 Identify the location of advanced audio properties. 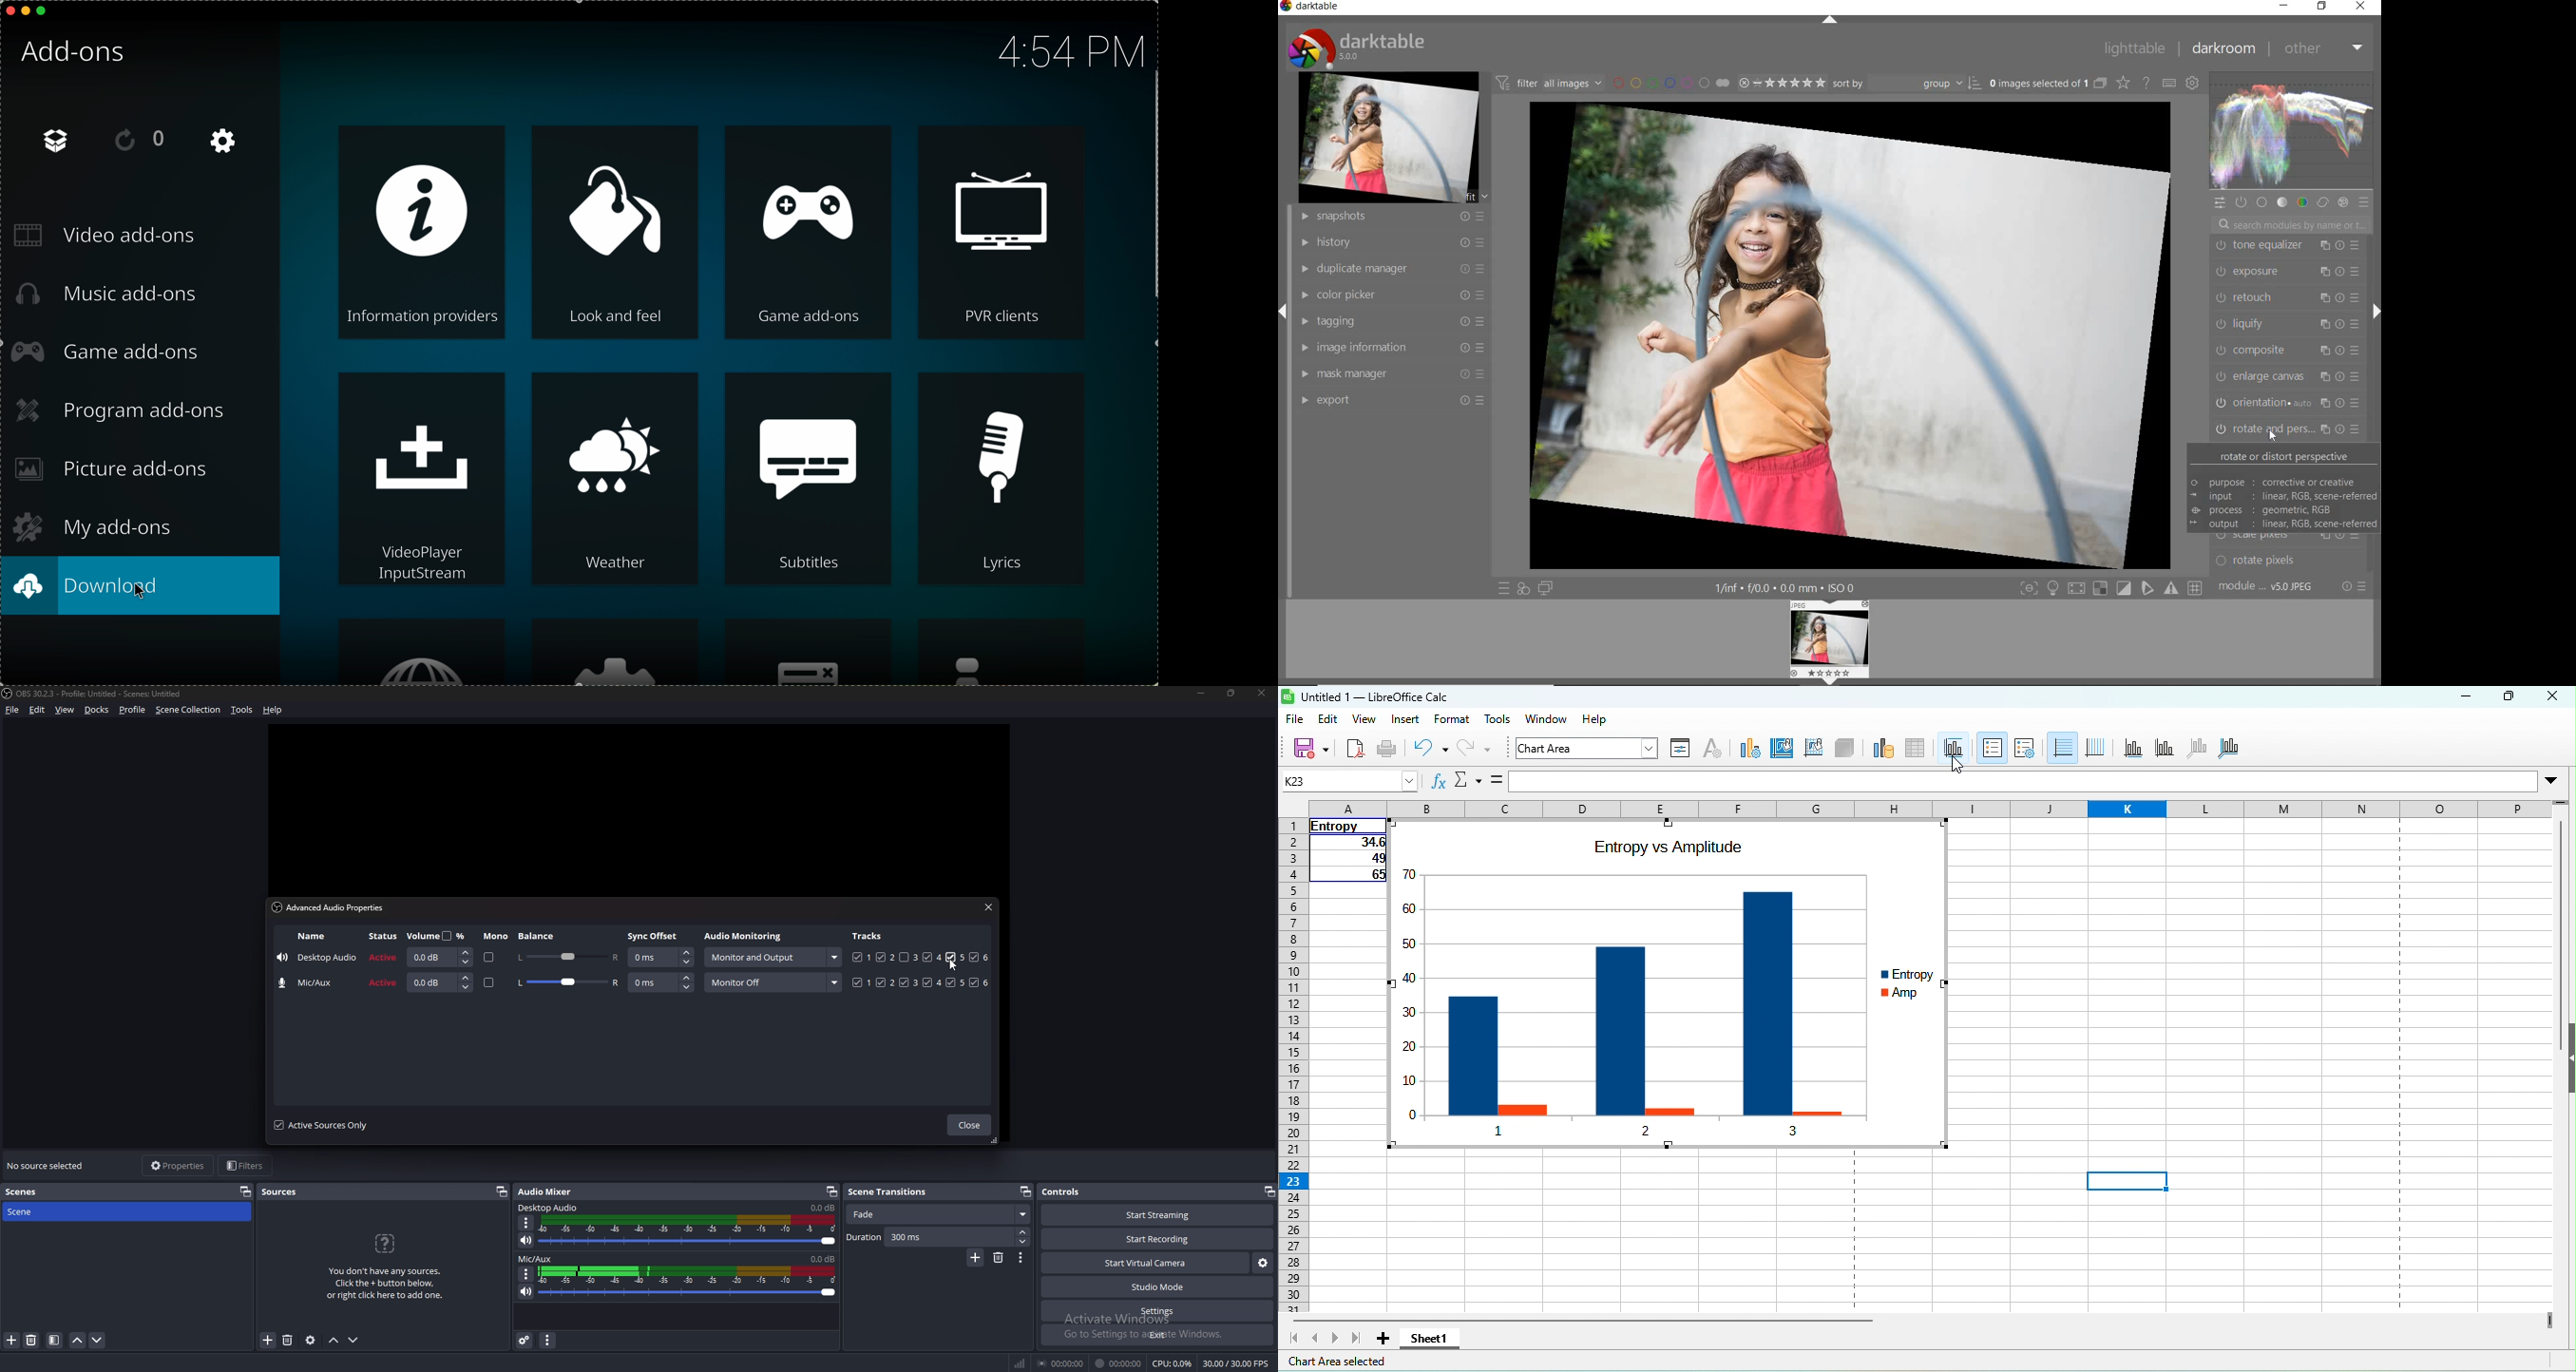
(332, 907).